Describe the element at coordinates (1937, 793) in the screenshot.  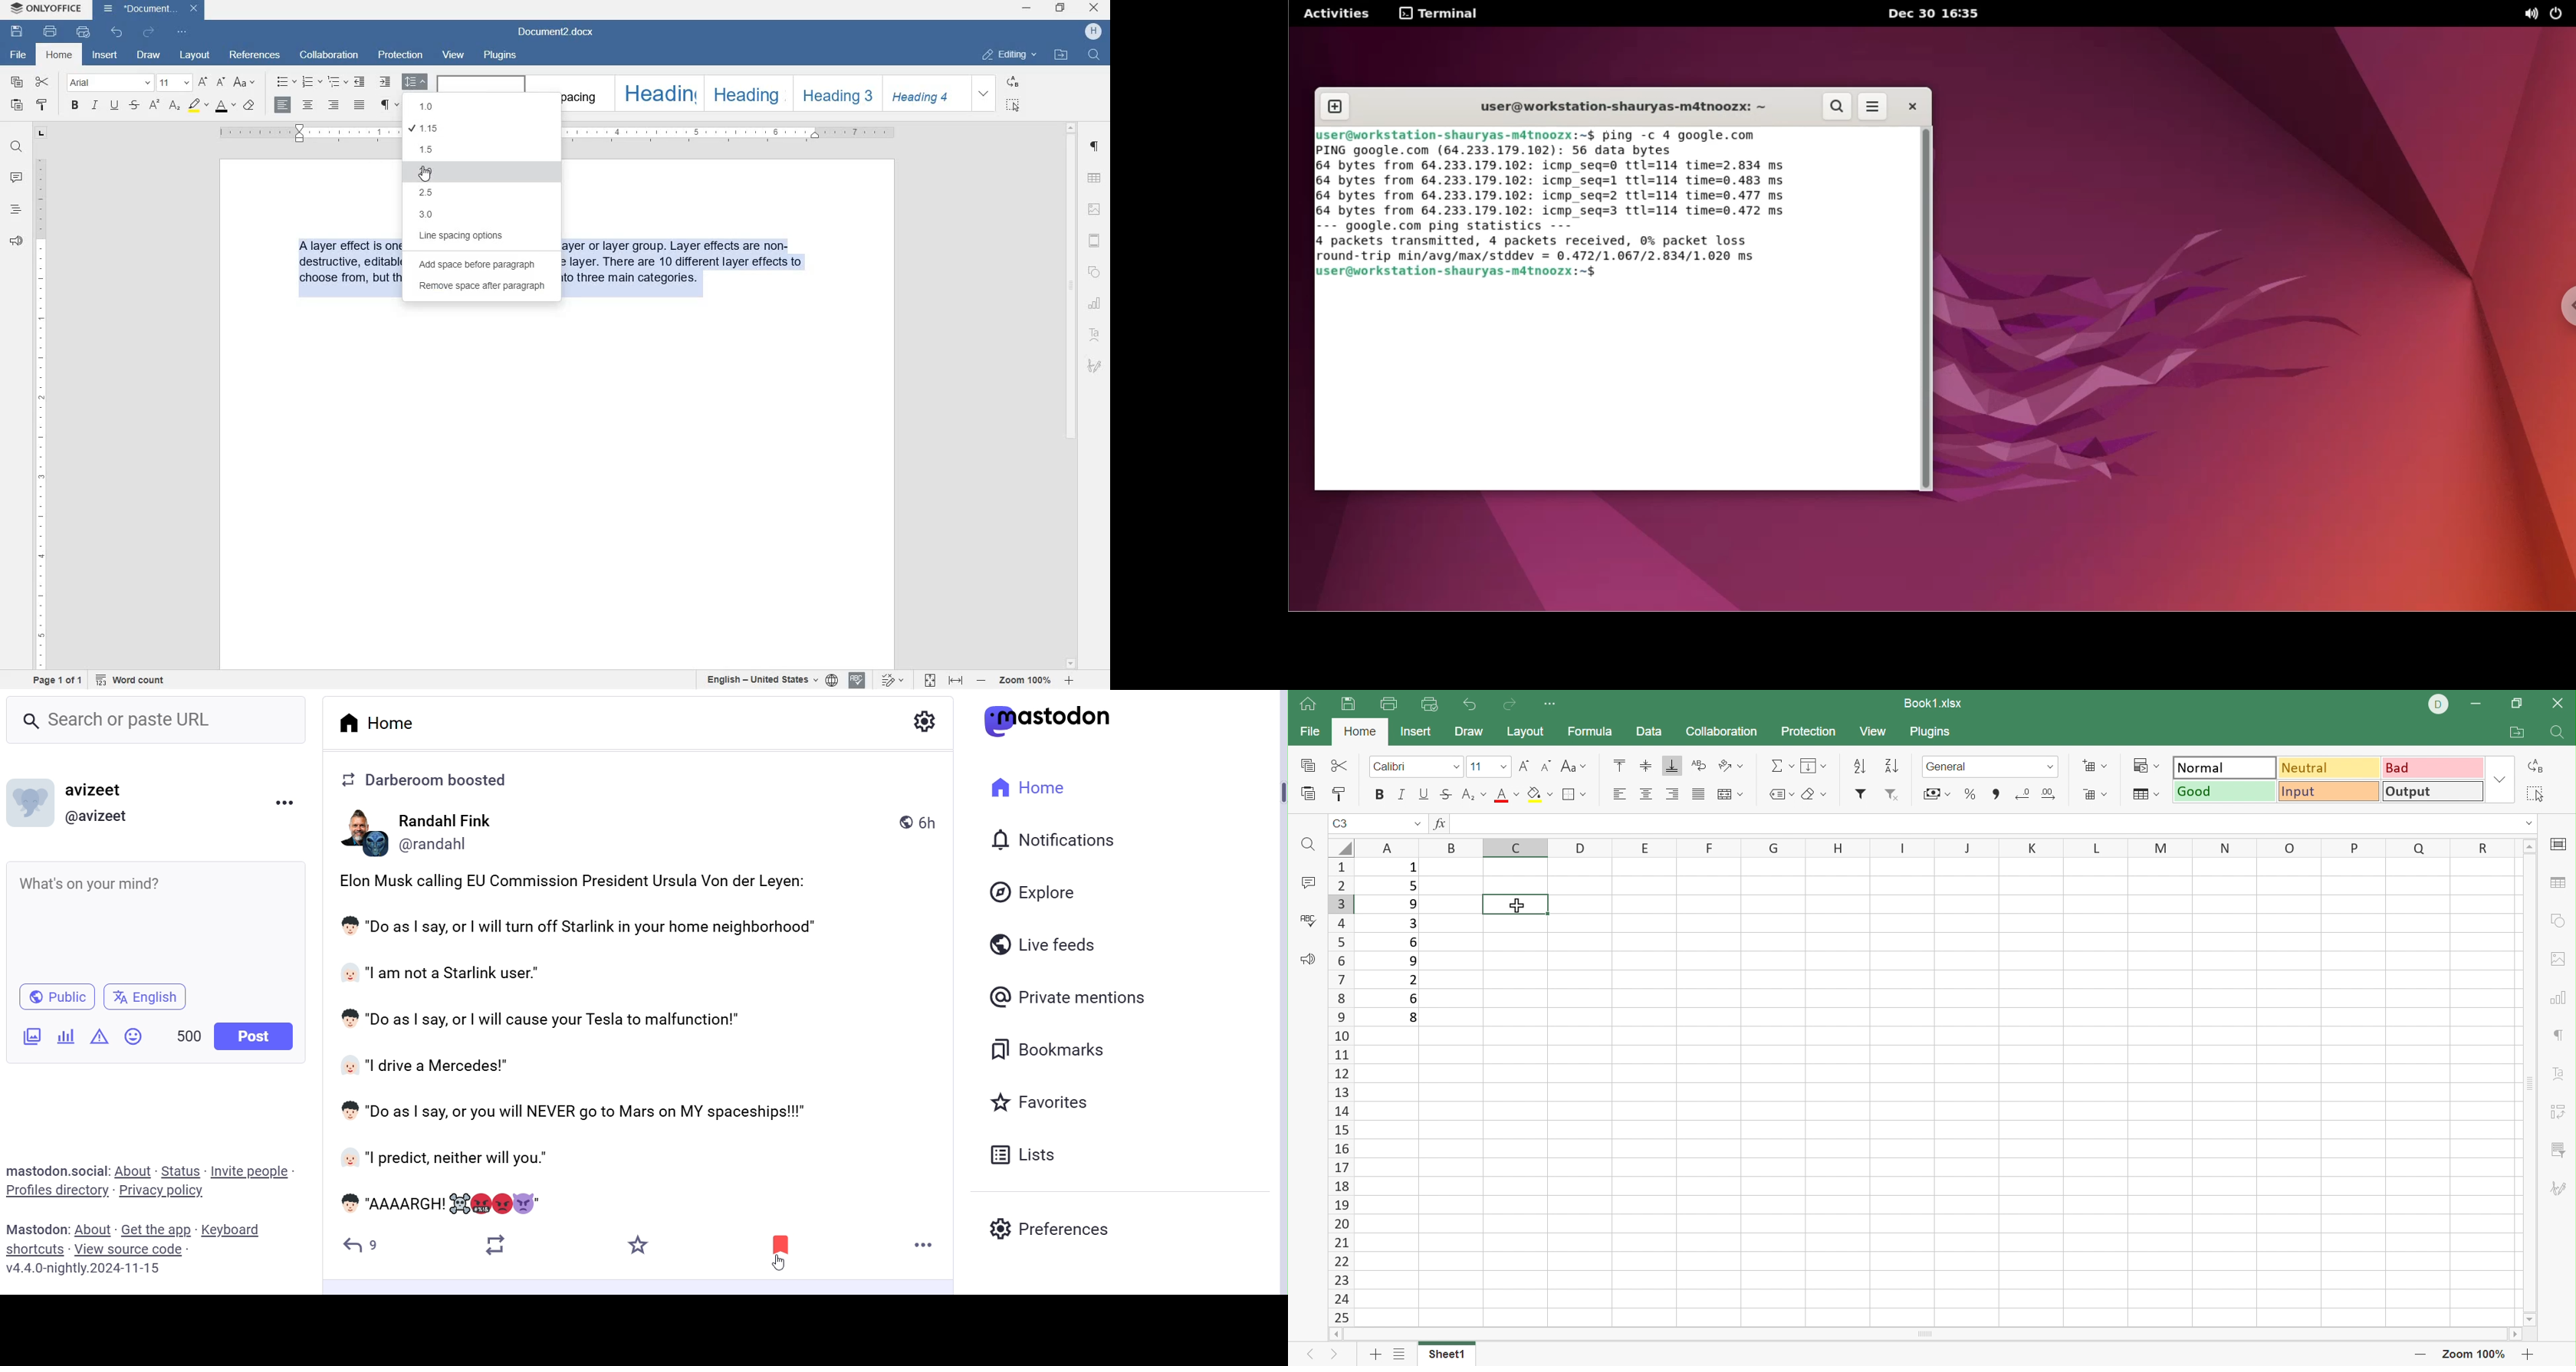
I see `Accounting style` at that location.